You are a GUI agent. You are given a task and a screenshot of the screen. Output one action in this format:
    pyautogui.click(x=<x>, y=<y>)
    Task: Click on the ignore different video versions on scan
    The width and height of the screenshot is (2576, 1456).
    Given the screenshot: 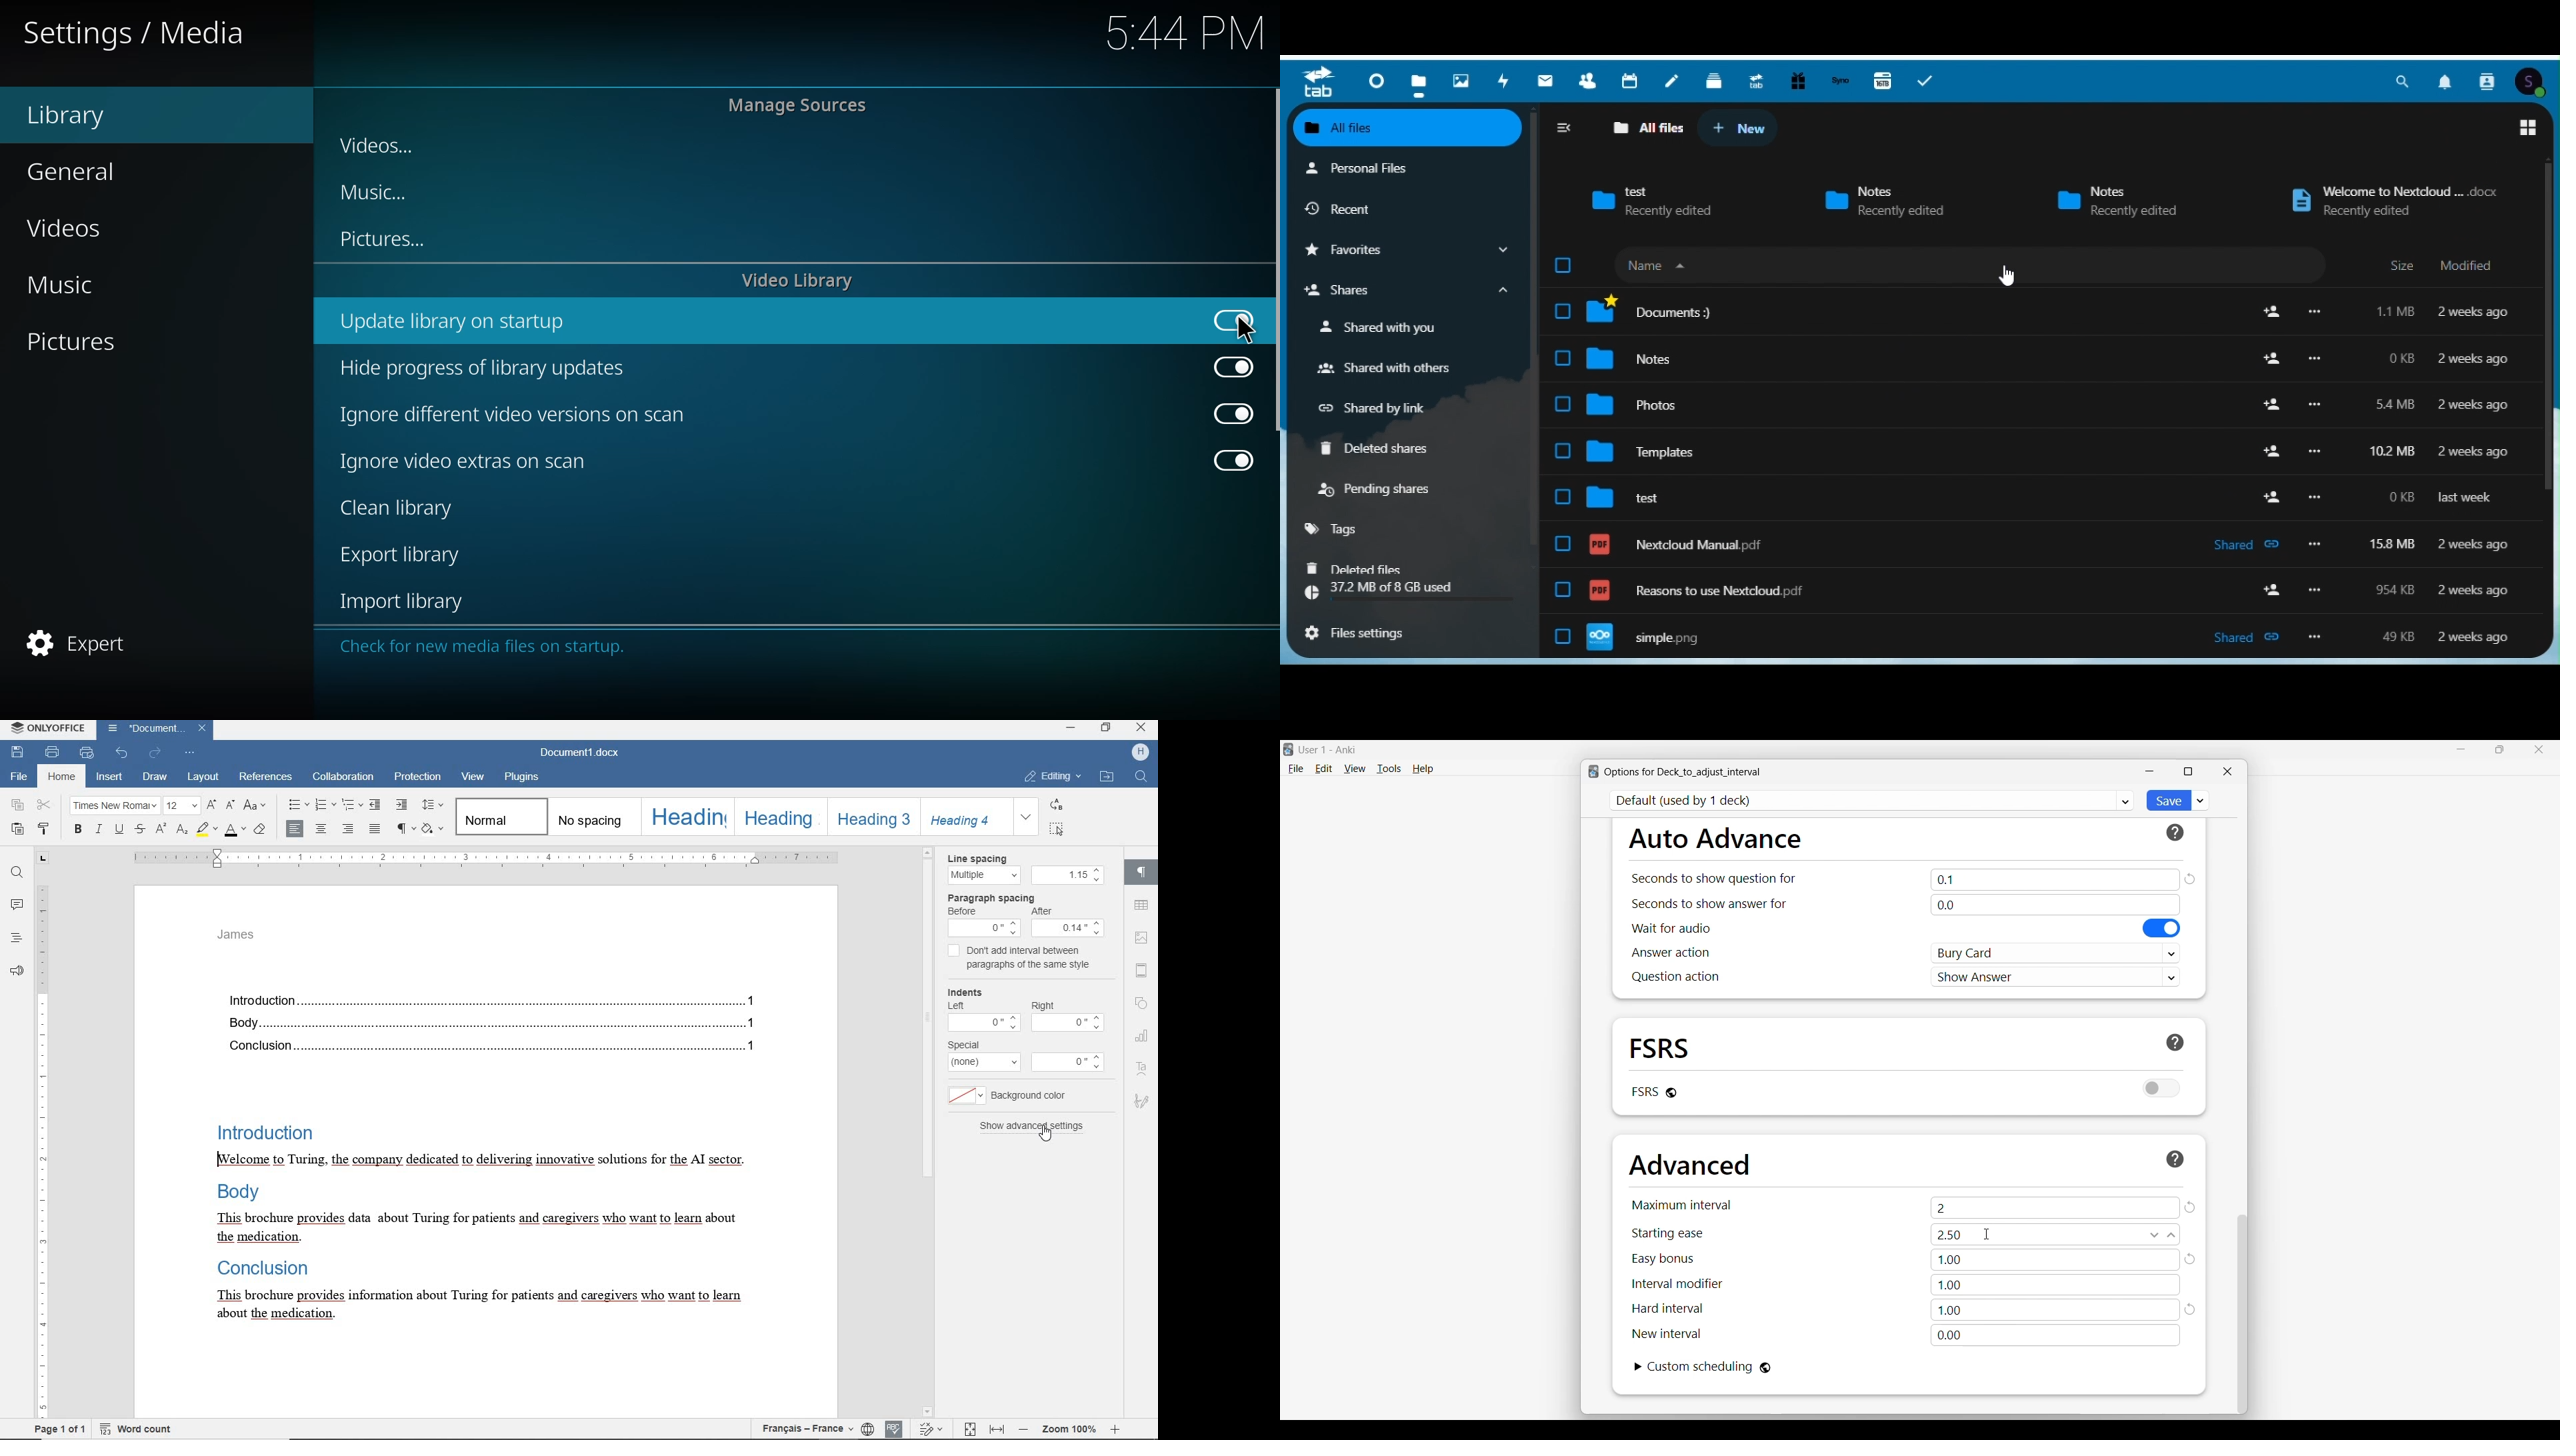 What is the action you would take?
    pyautogui.click(x=521, y=413)
    